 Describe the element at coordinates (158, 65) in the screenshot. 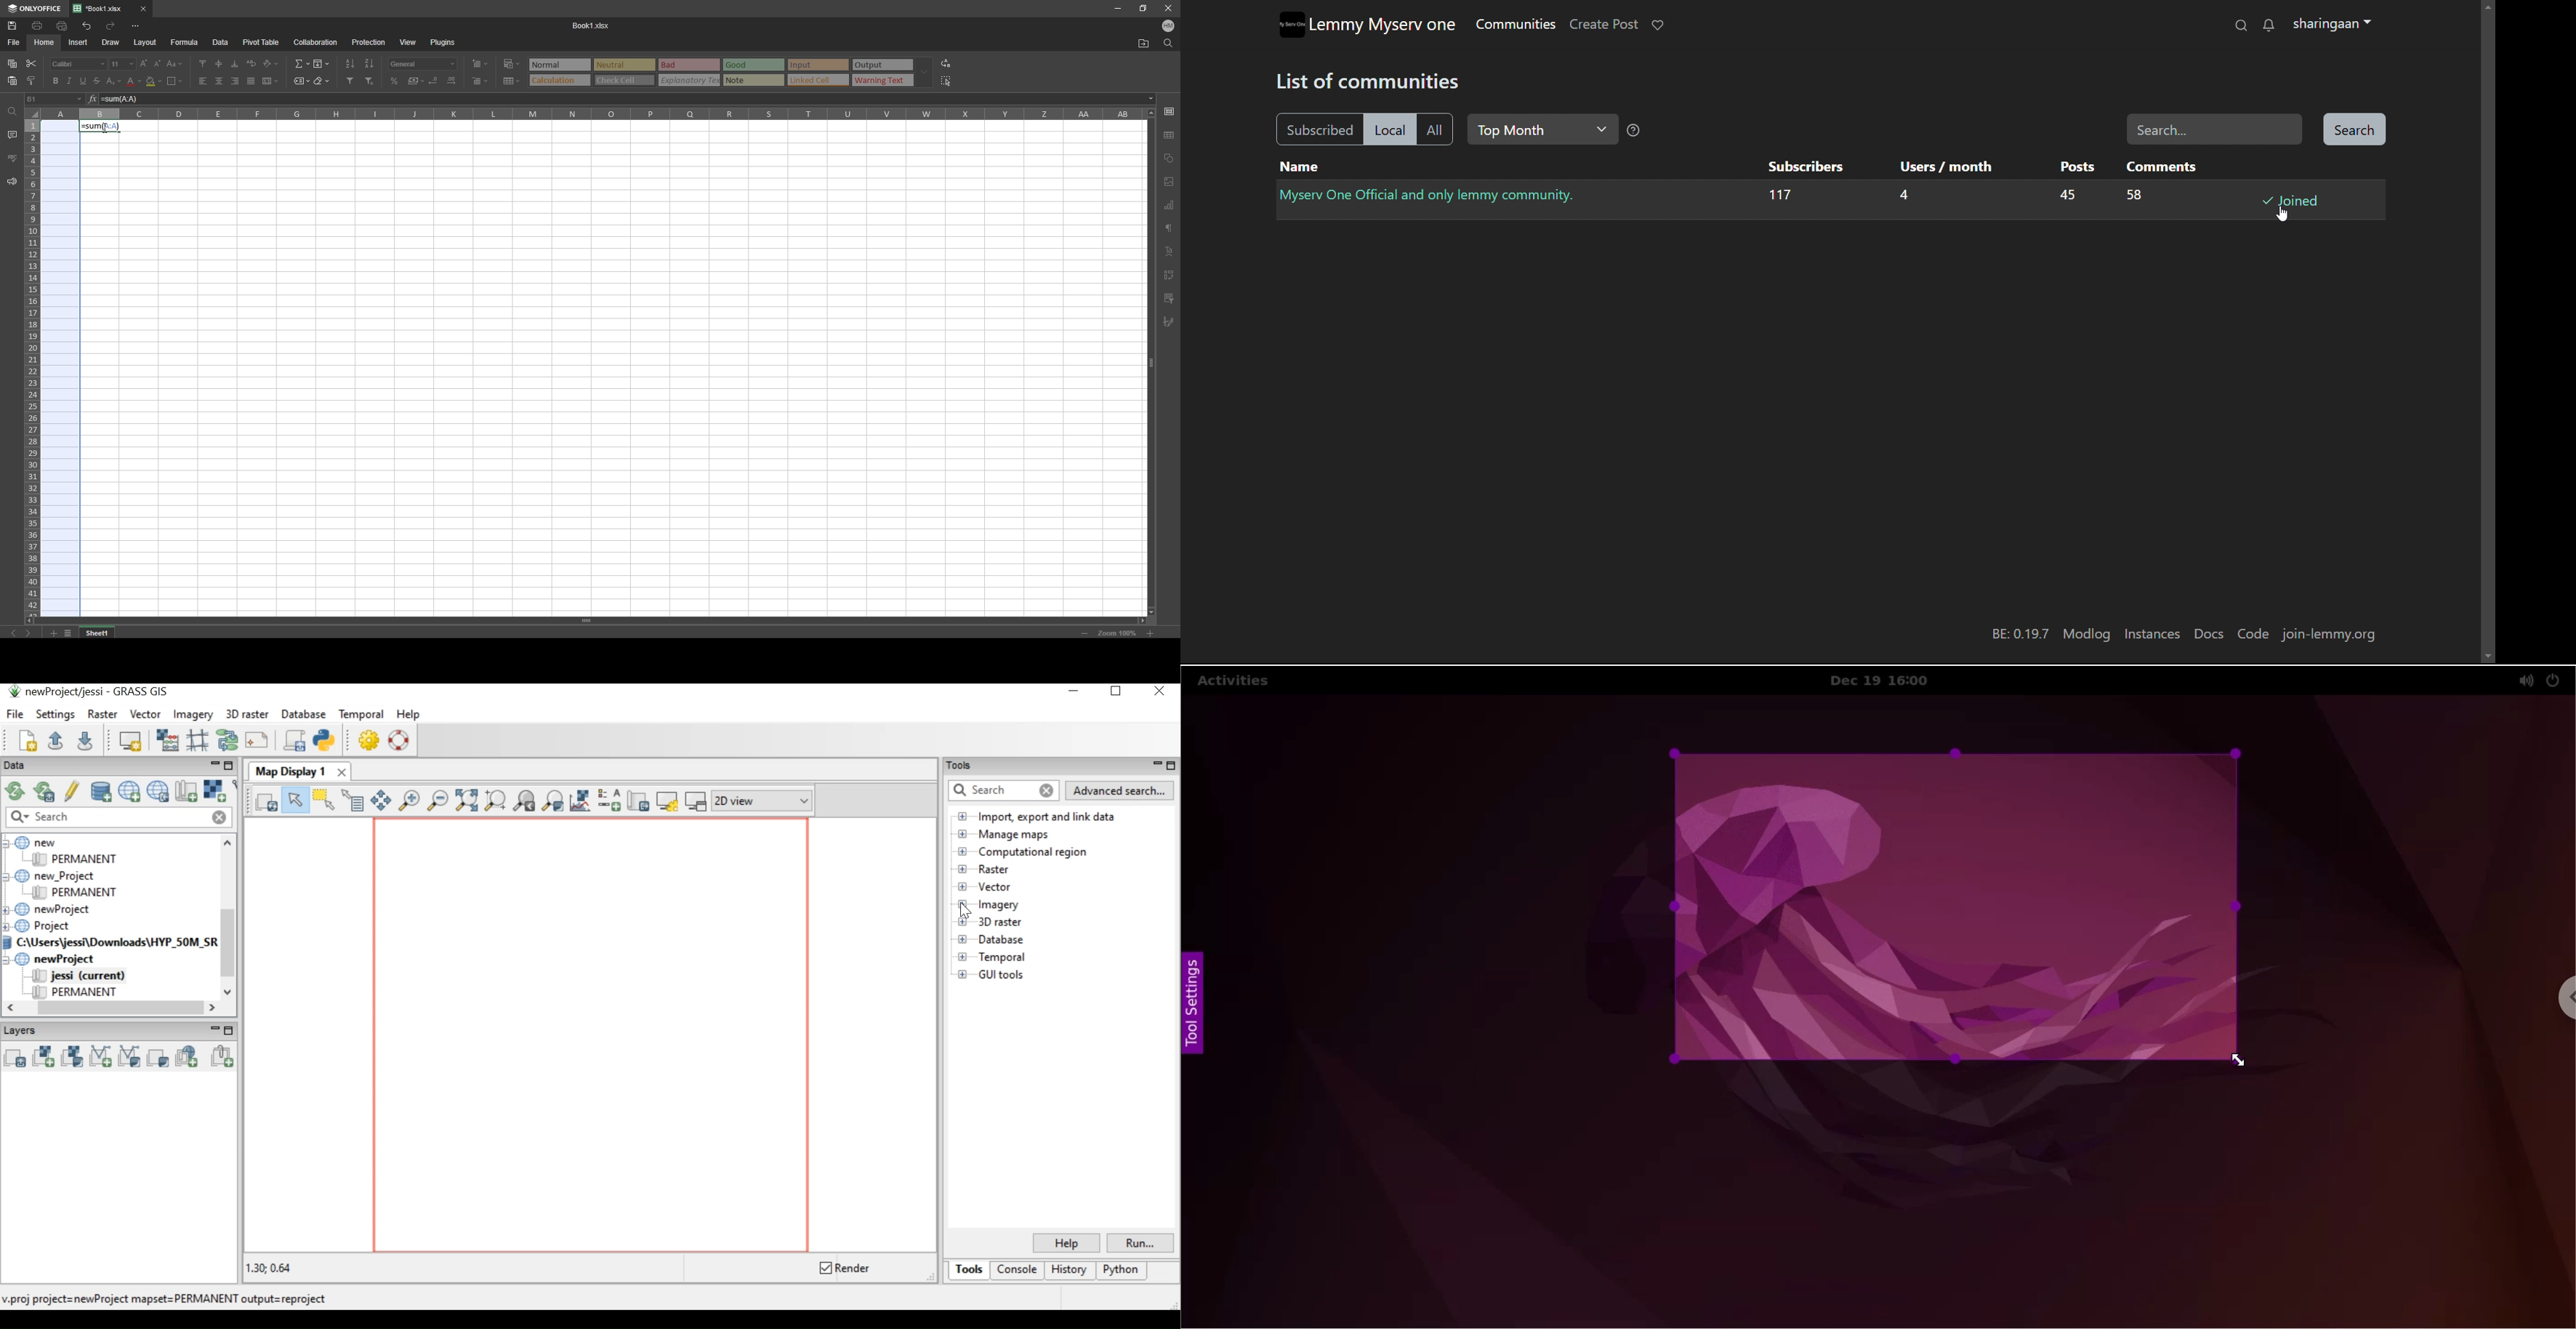

I see `decrement font size` at that location.